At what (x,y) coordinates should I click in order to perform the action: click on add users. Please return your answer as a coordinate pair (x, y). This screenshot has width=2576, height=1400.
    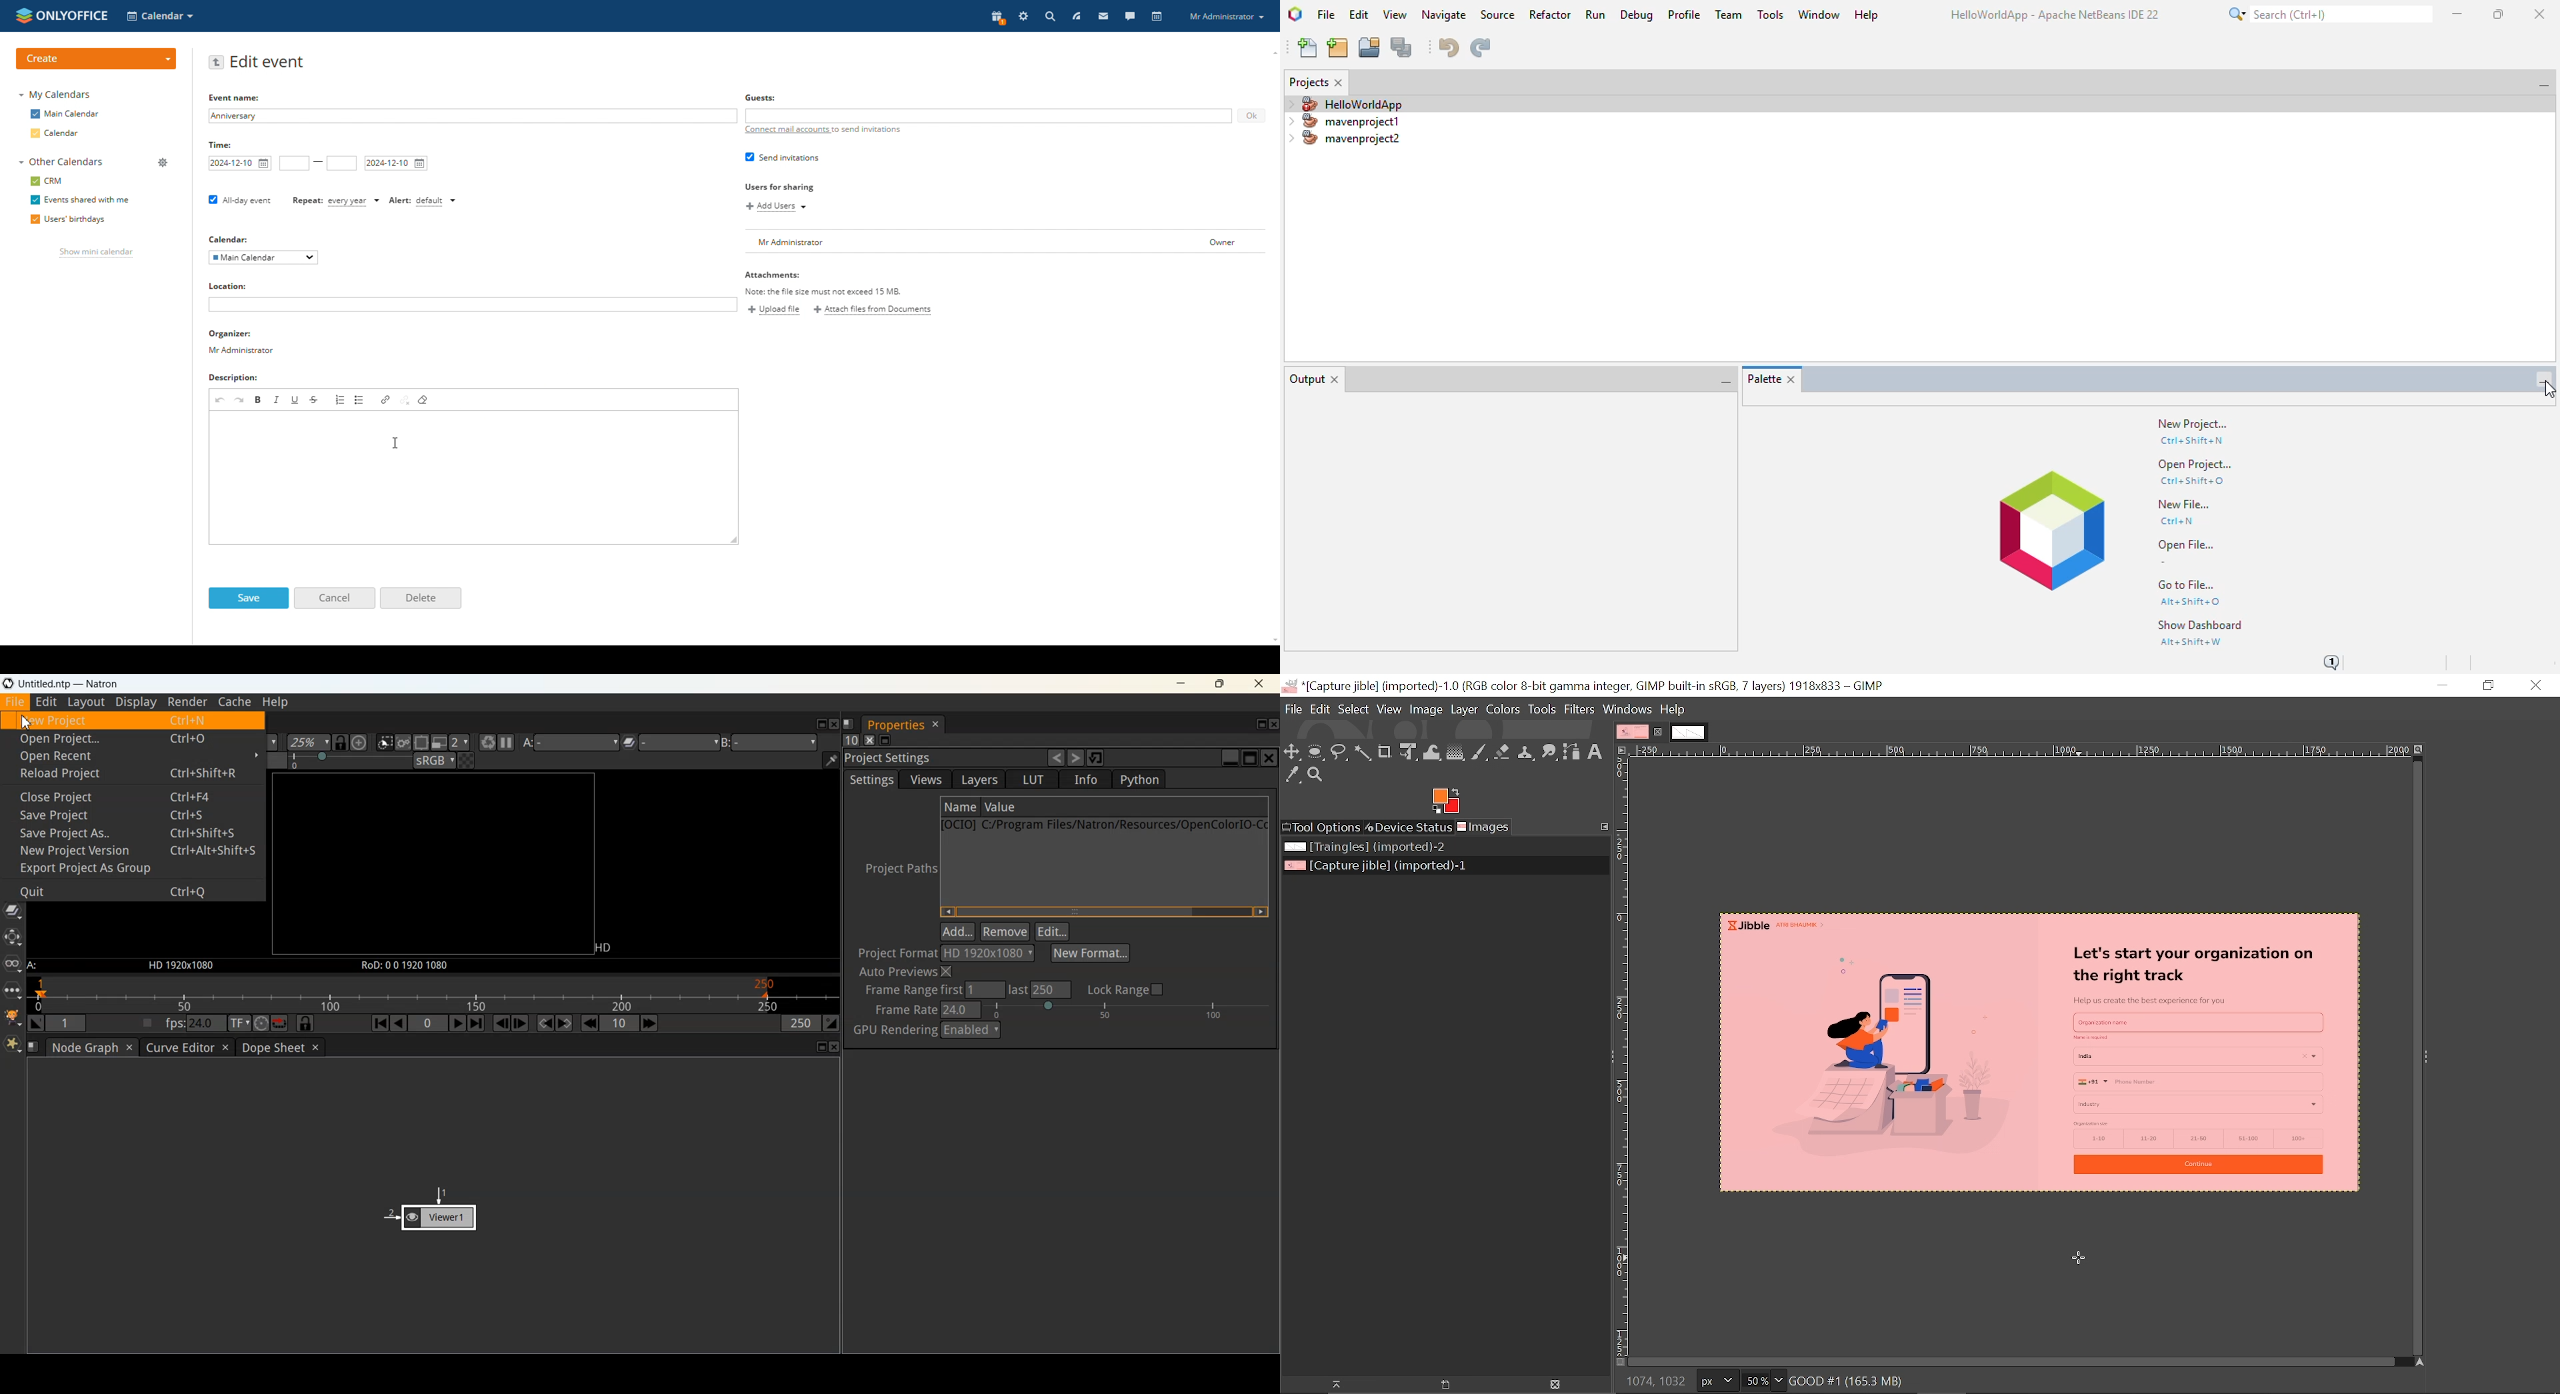
    Looking at the image, I should click on (777, 207).